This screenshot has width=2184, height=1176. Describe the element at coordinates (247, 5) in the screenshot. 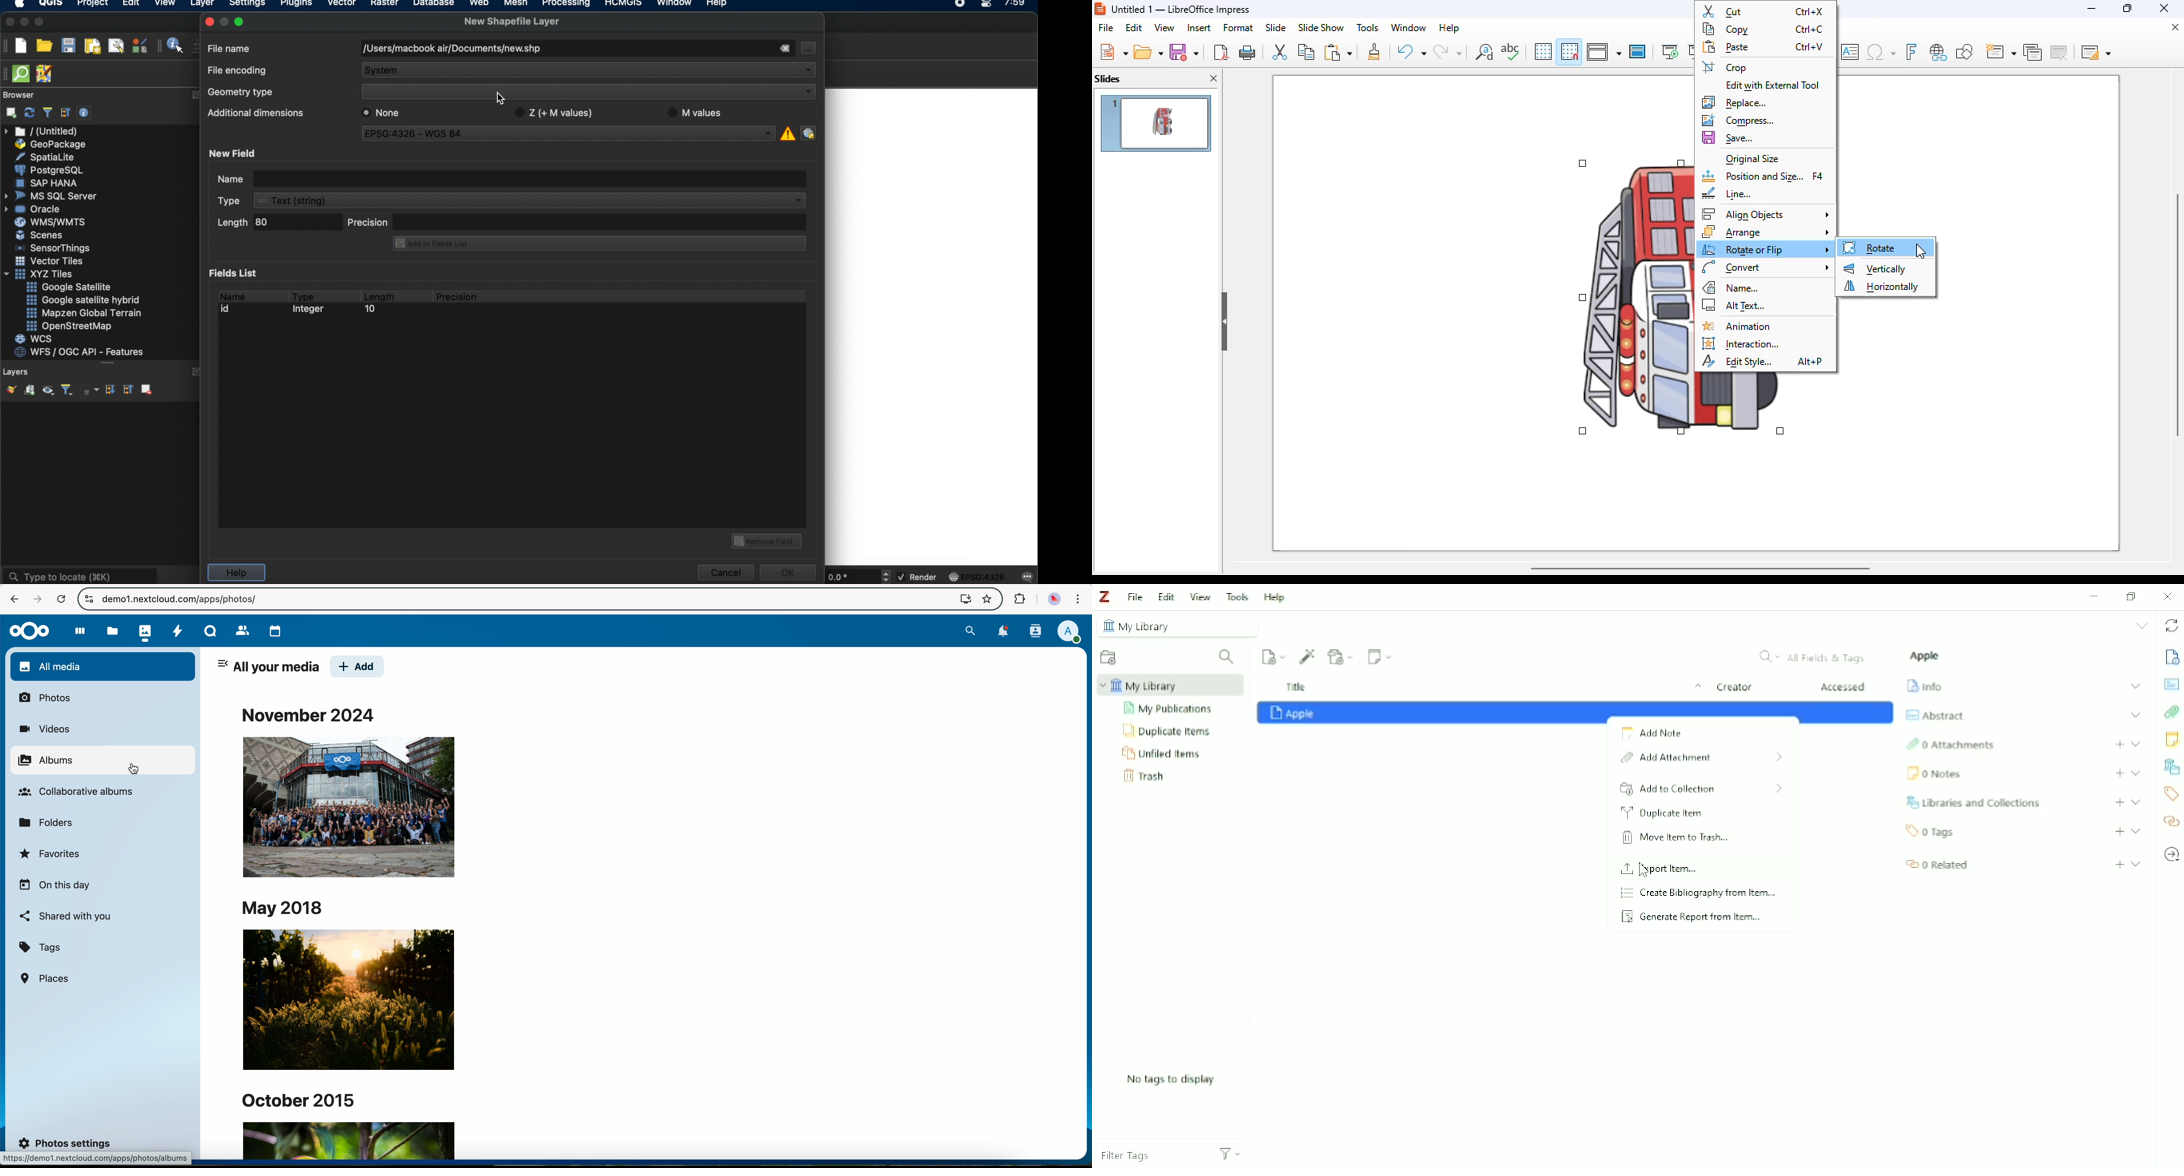

I see `settings` at that location.